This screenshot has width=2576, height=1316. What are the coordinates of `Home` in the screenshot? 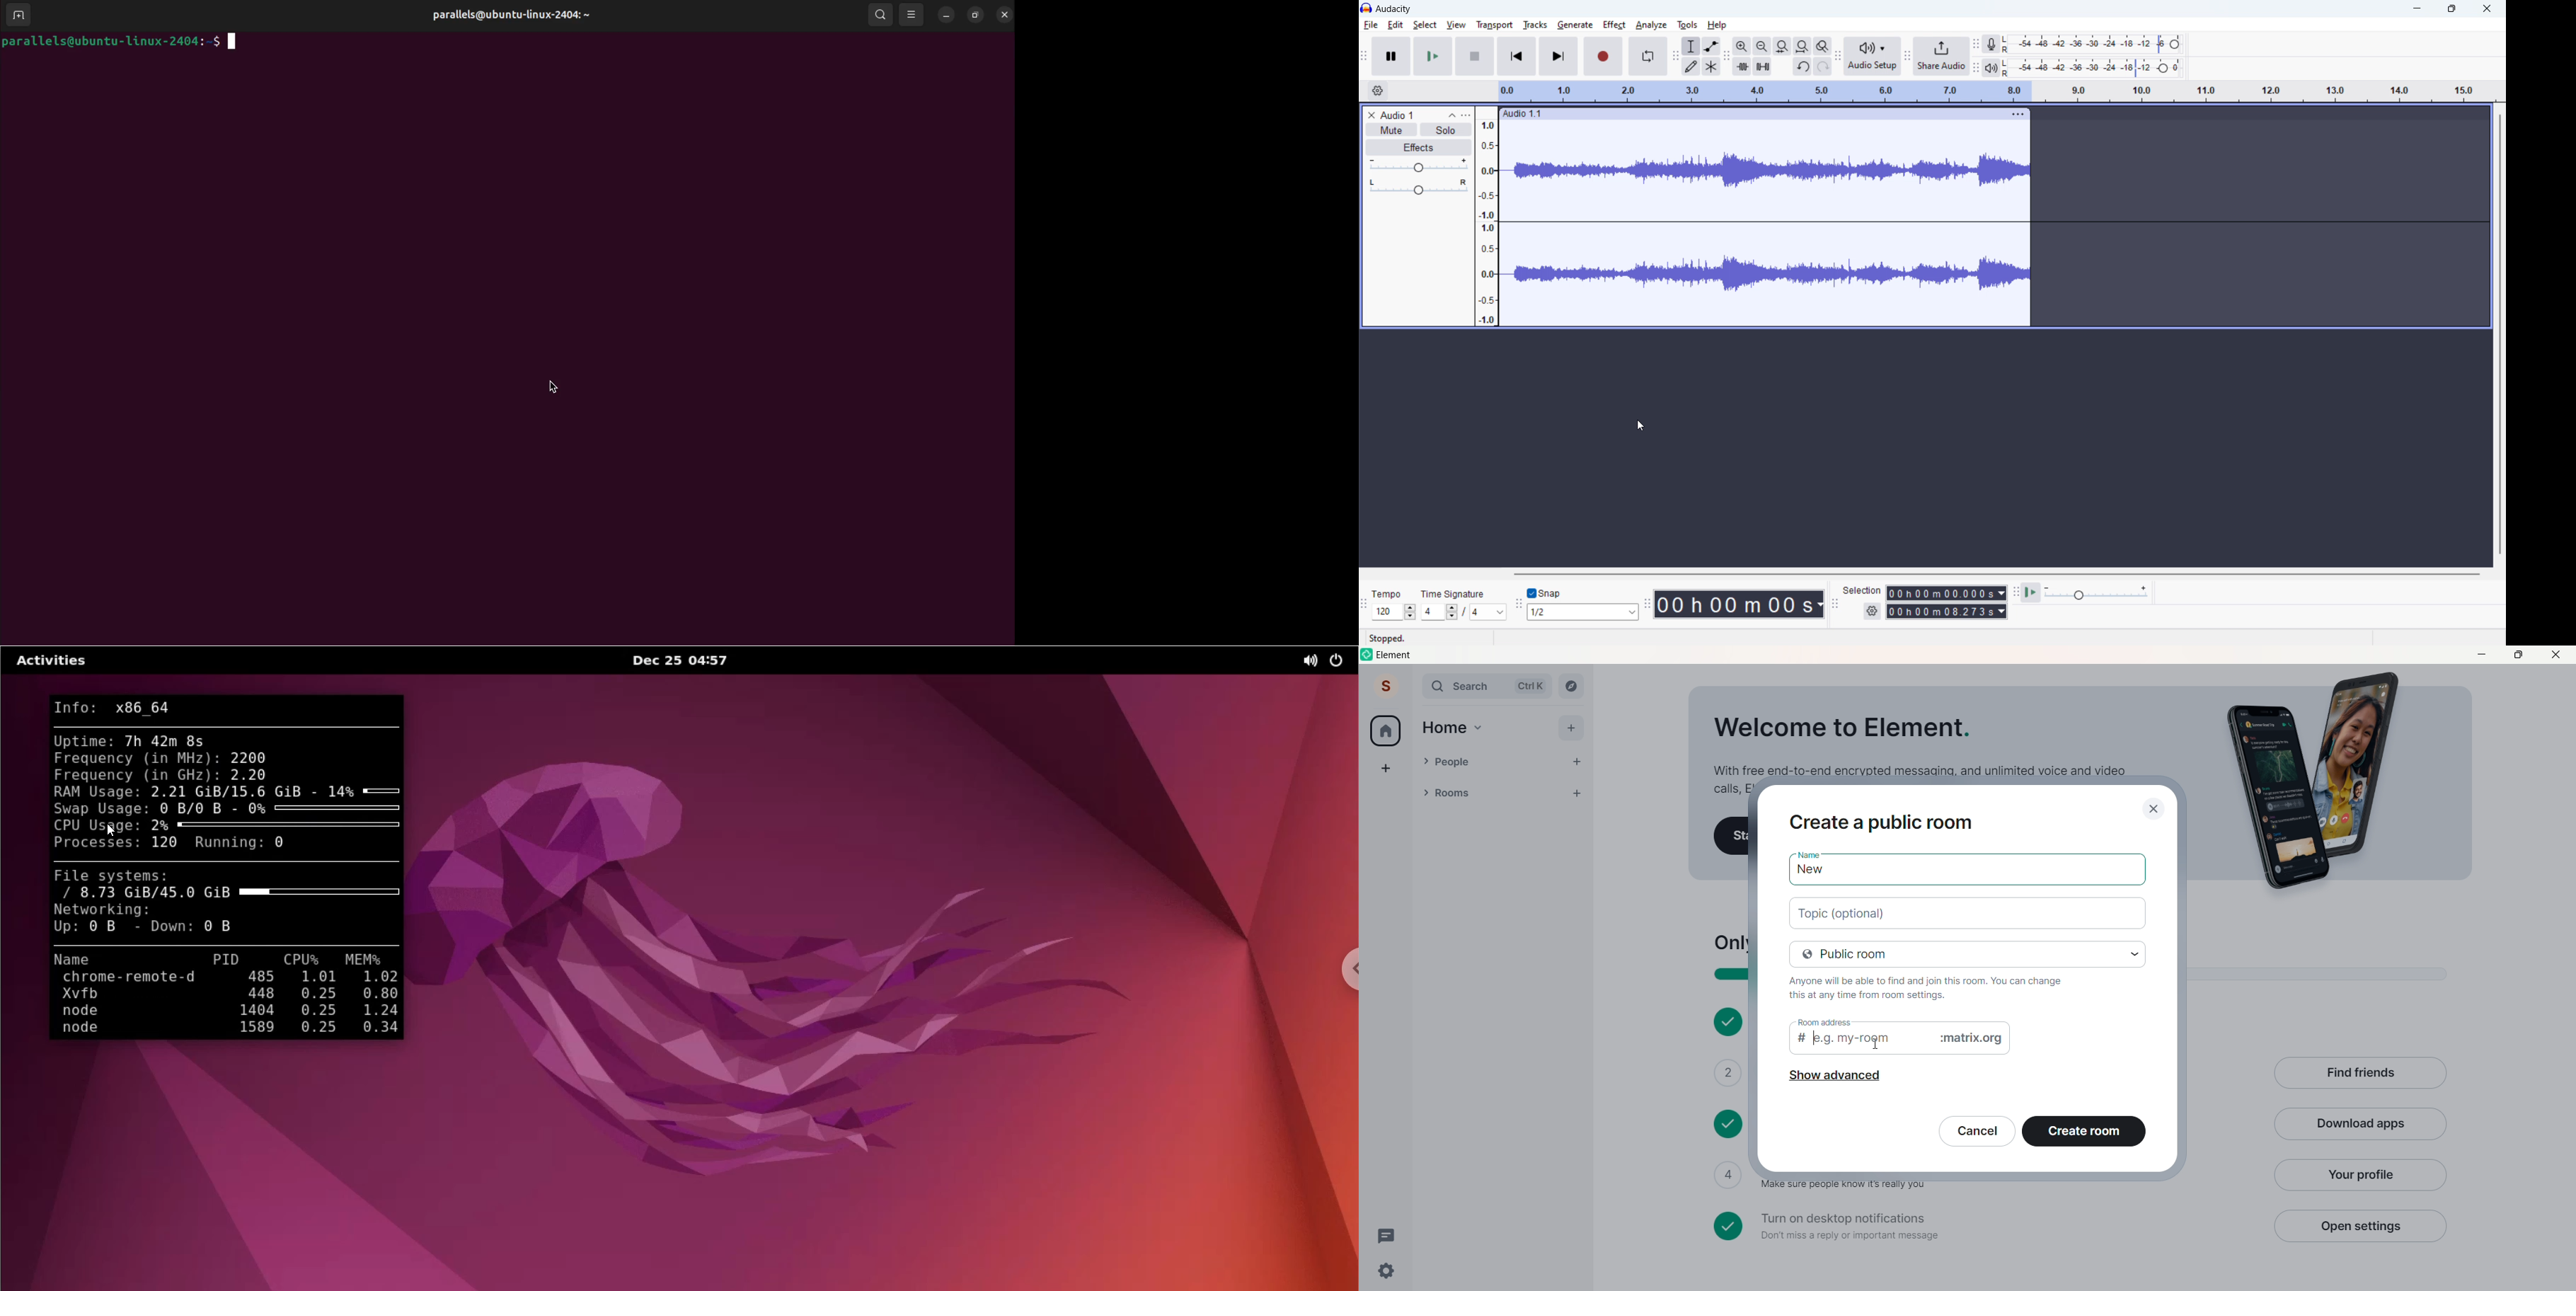 It's located at (1444, 728).